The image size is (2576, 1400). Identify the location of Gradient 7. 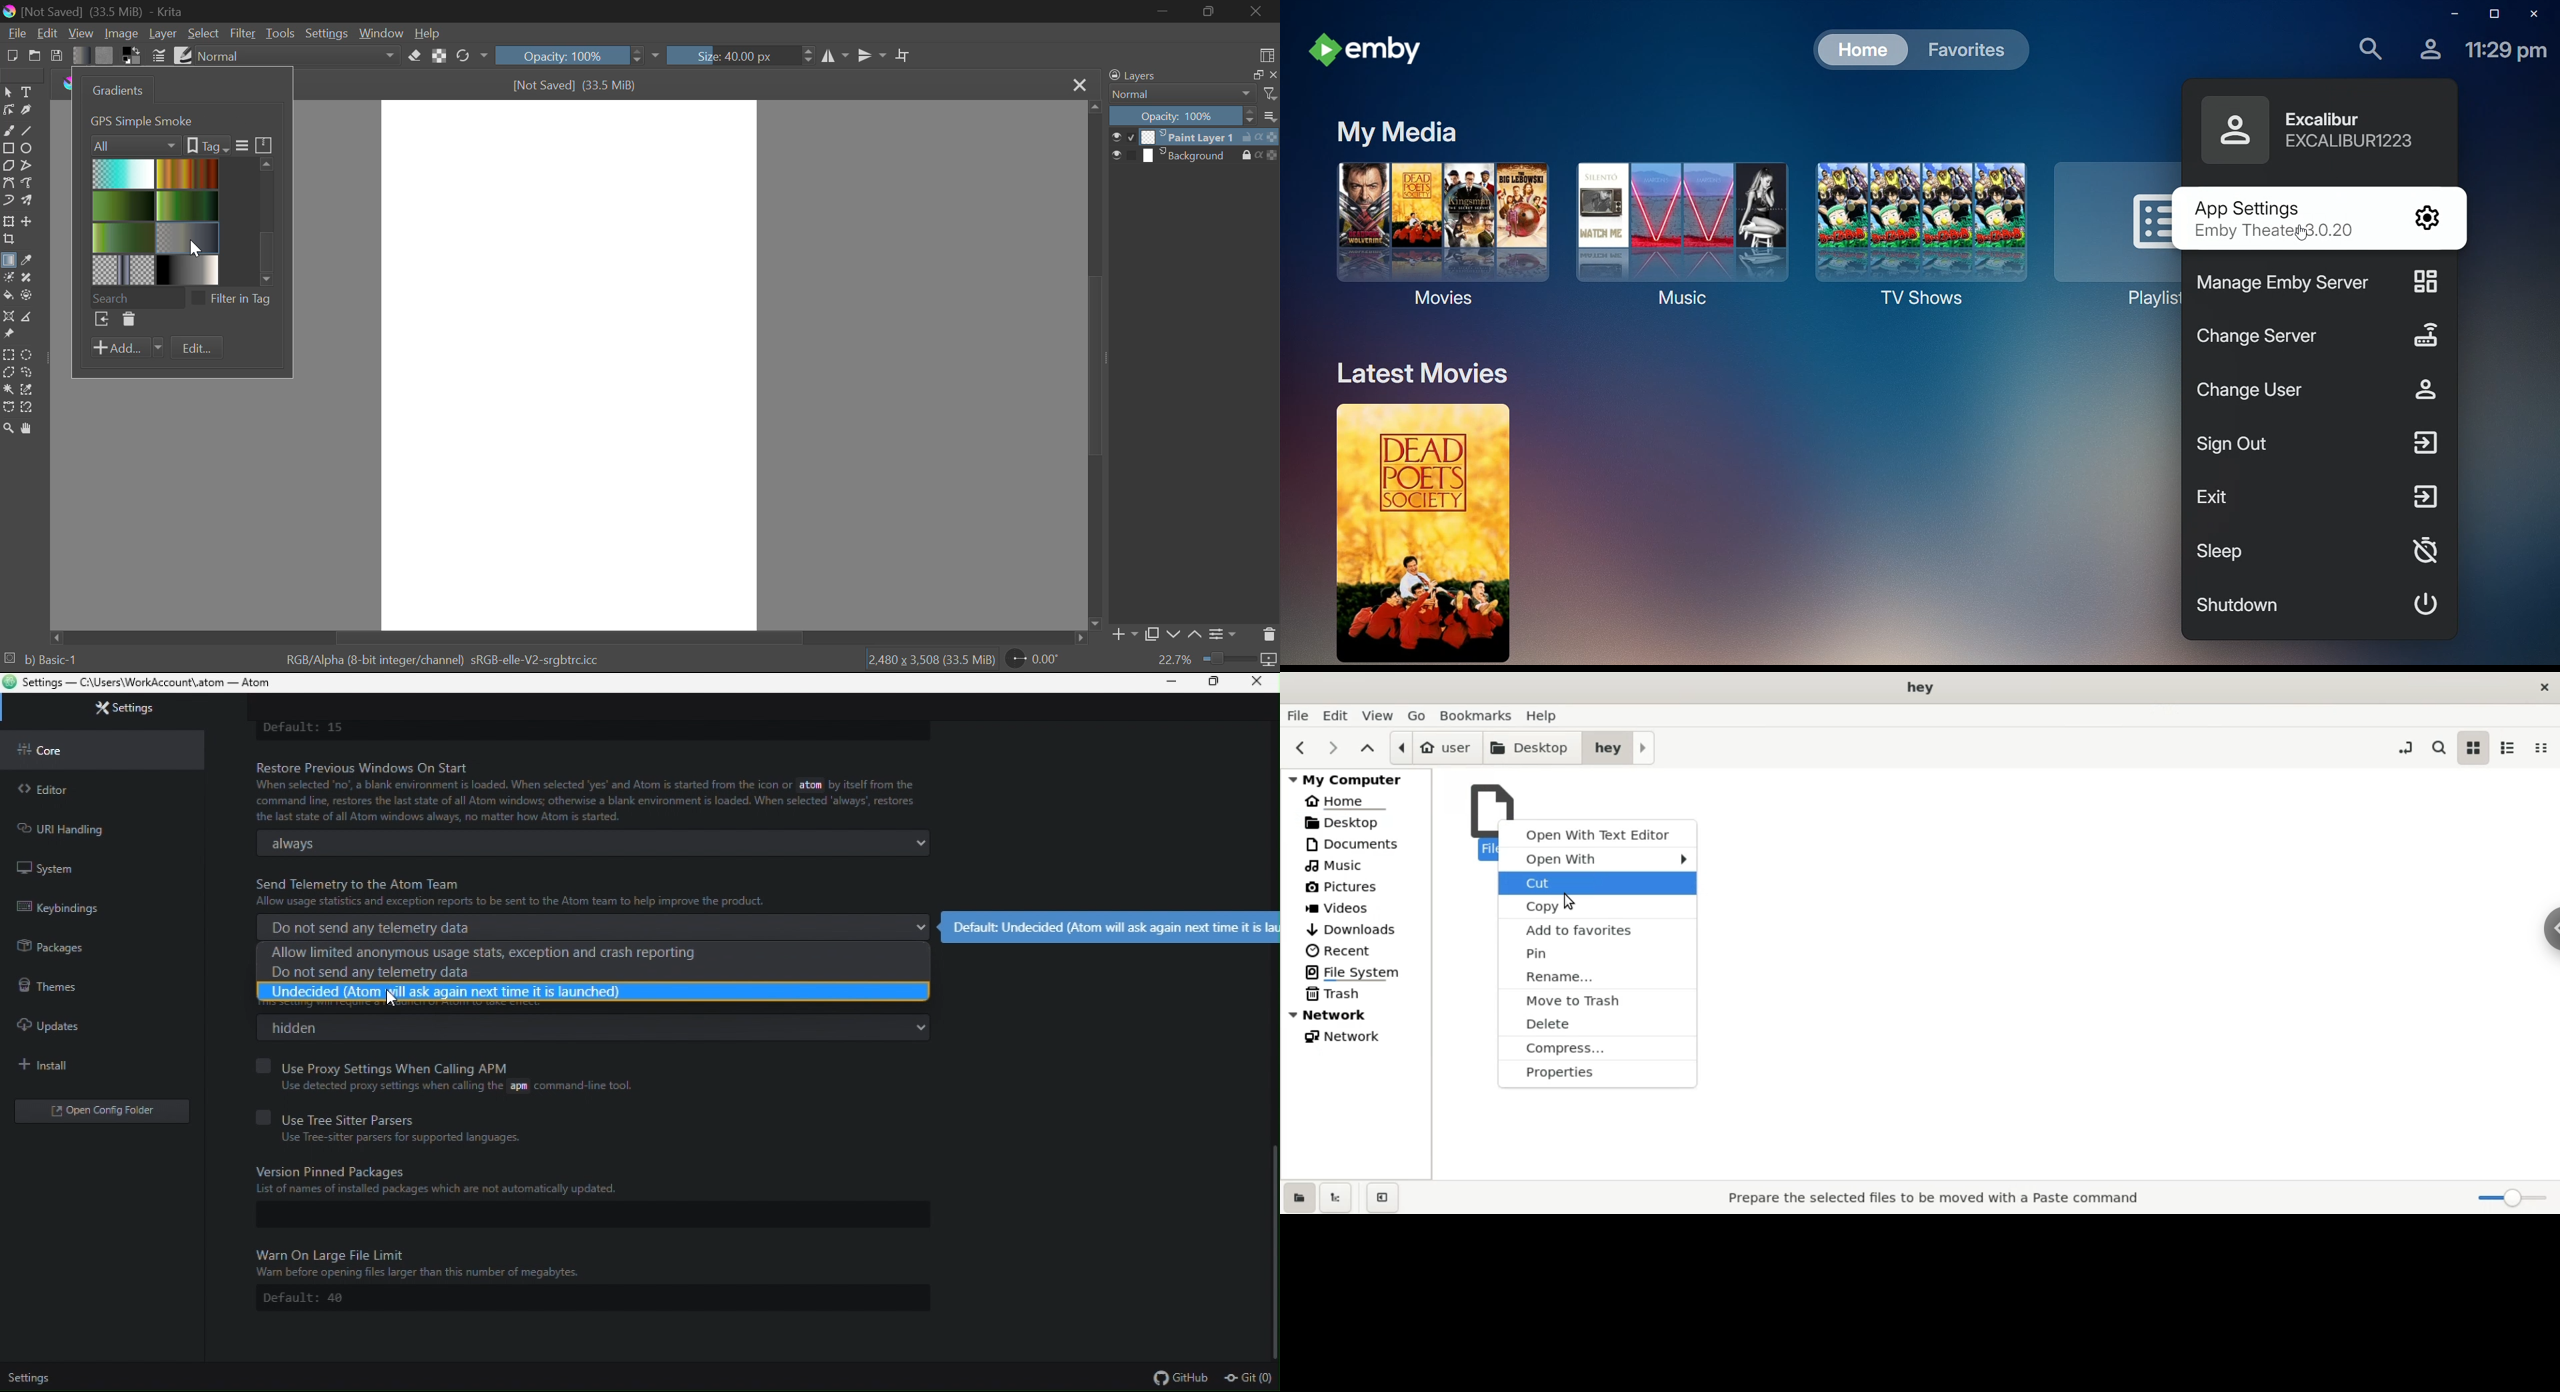
(124, 269).